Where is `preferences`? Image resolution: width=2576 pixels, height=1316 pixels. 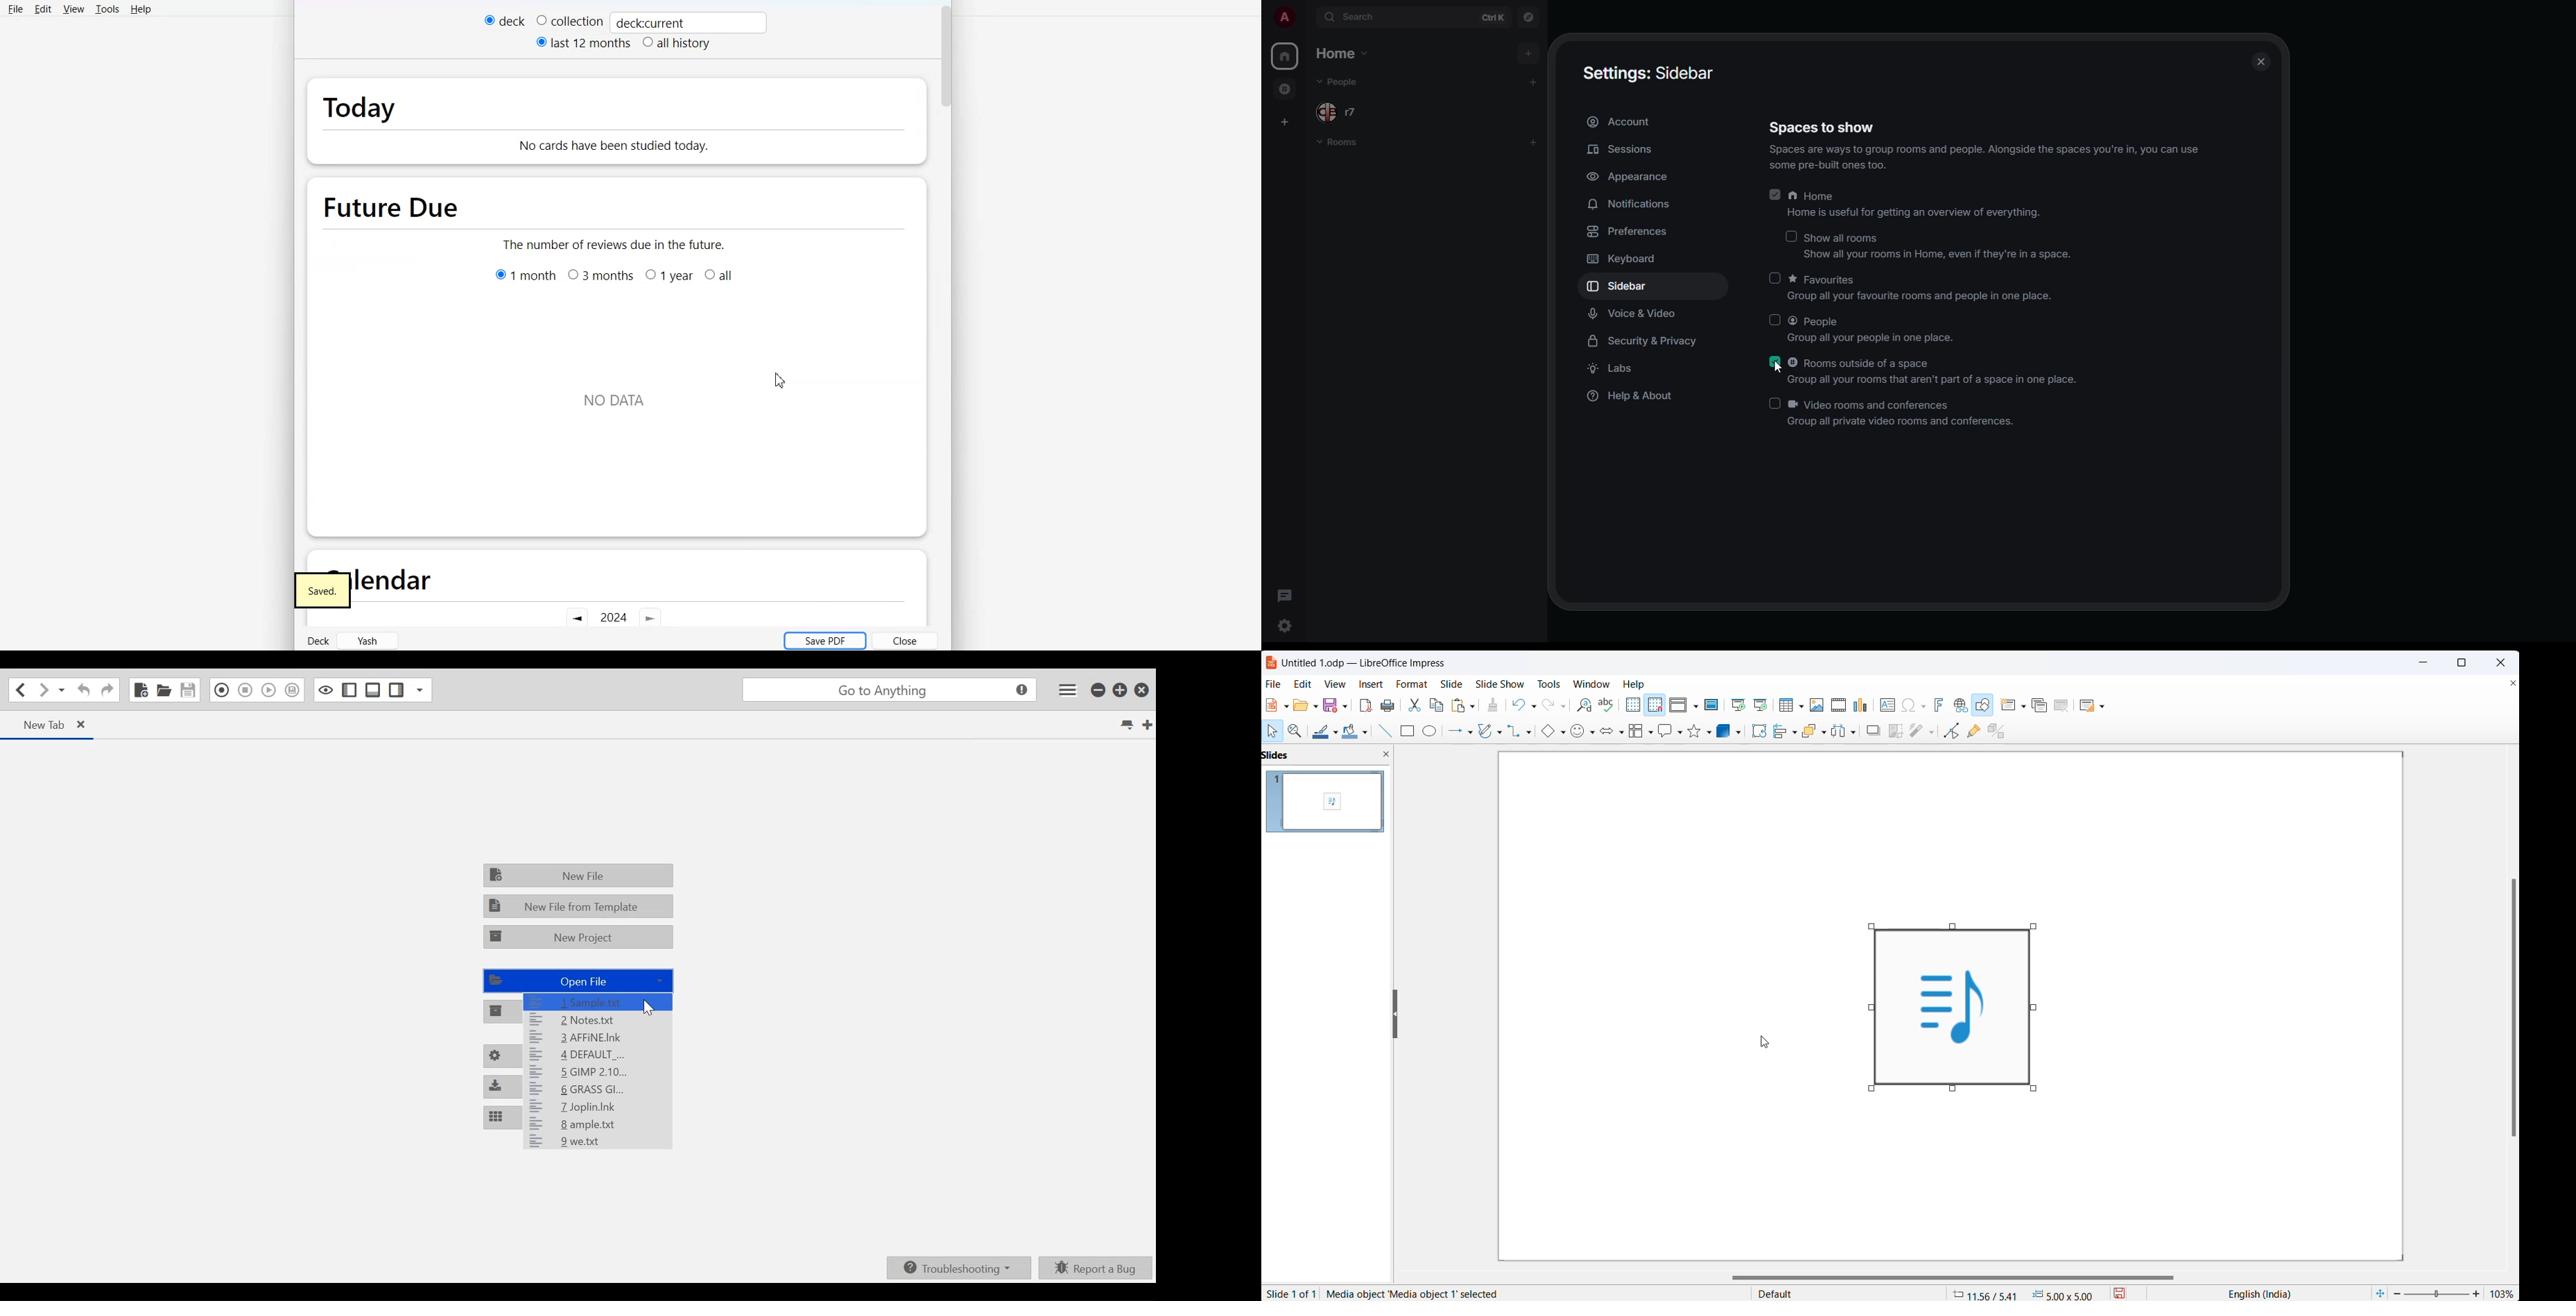
preferences is located at coordinates (1633, 231).